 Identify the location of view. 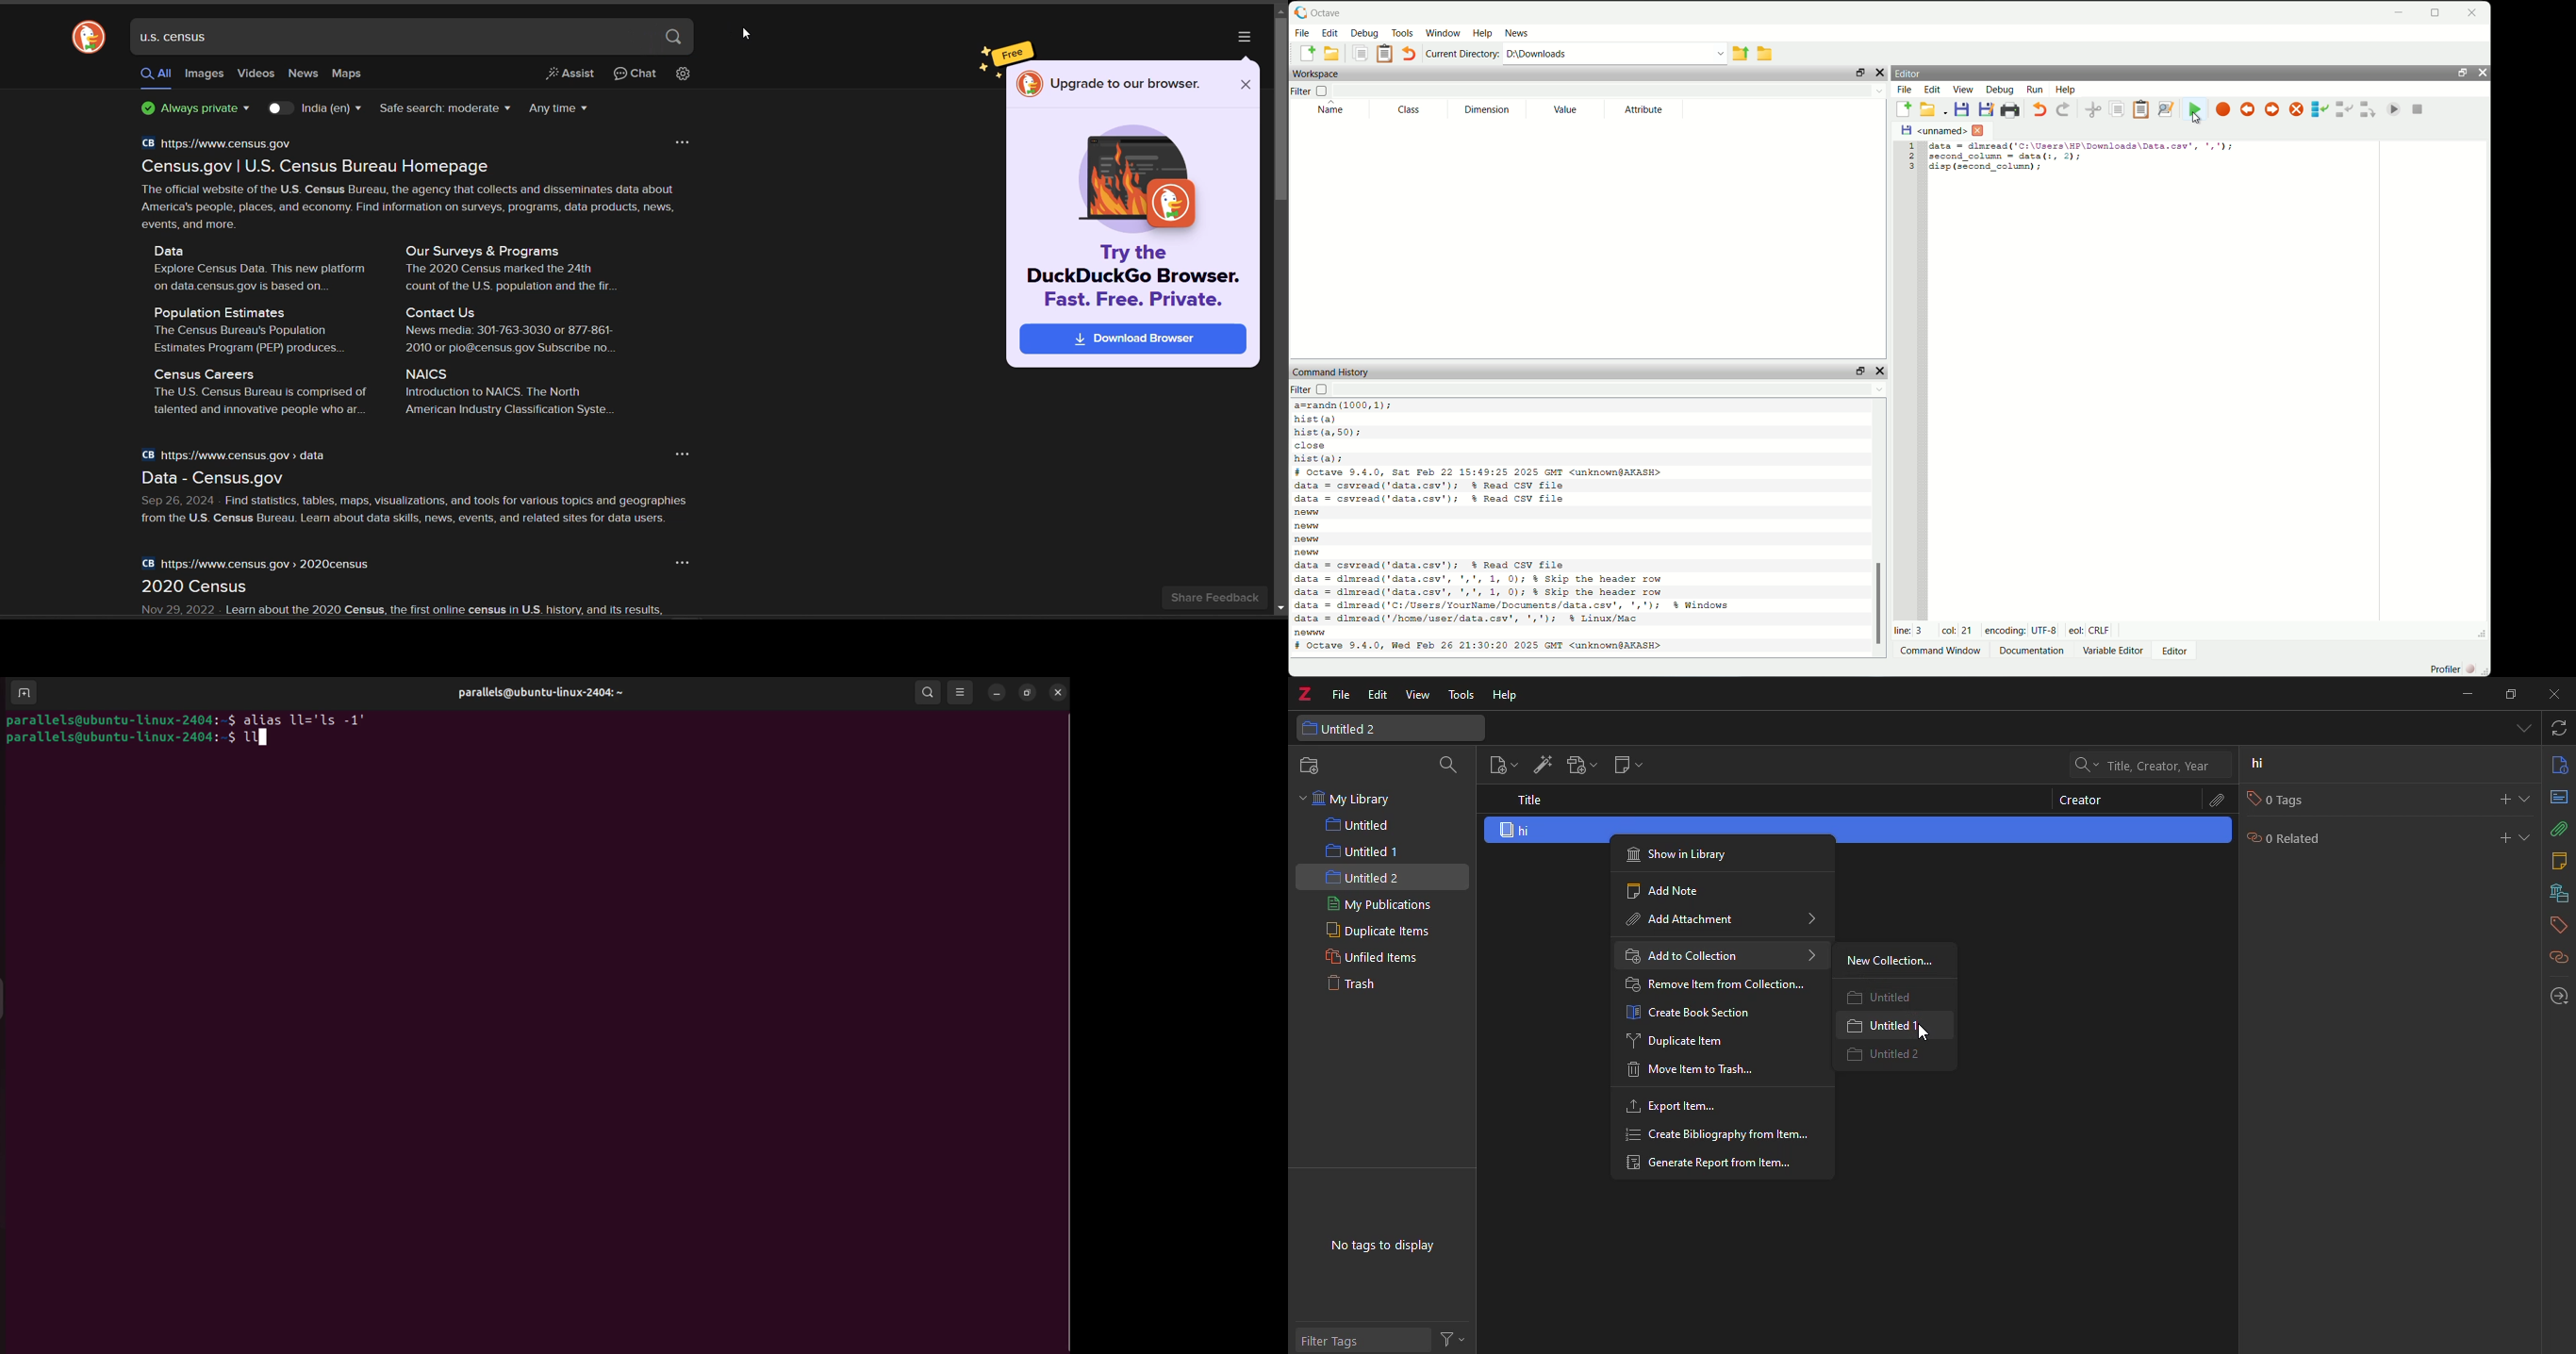
(1417, 696).